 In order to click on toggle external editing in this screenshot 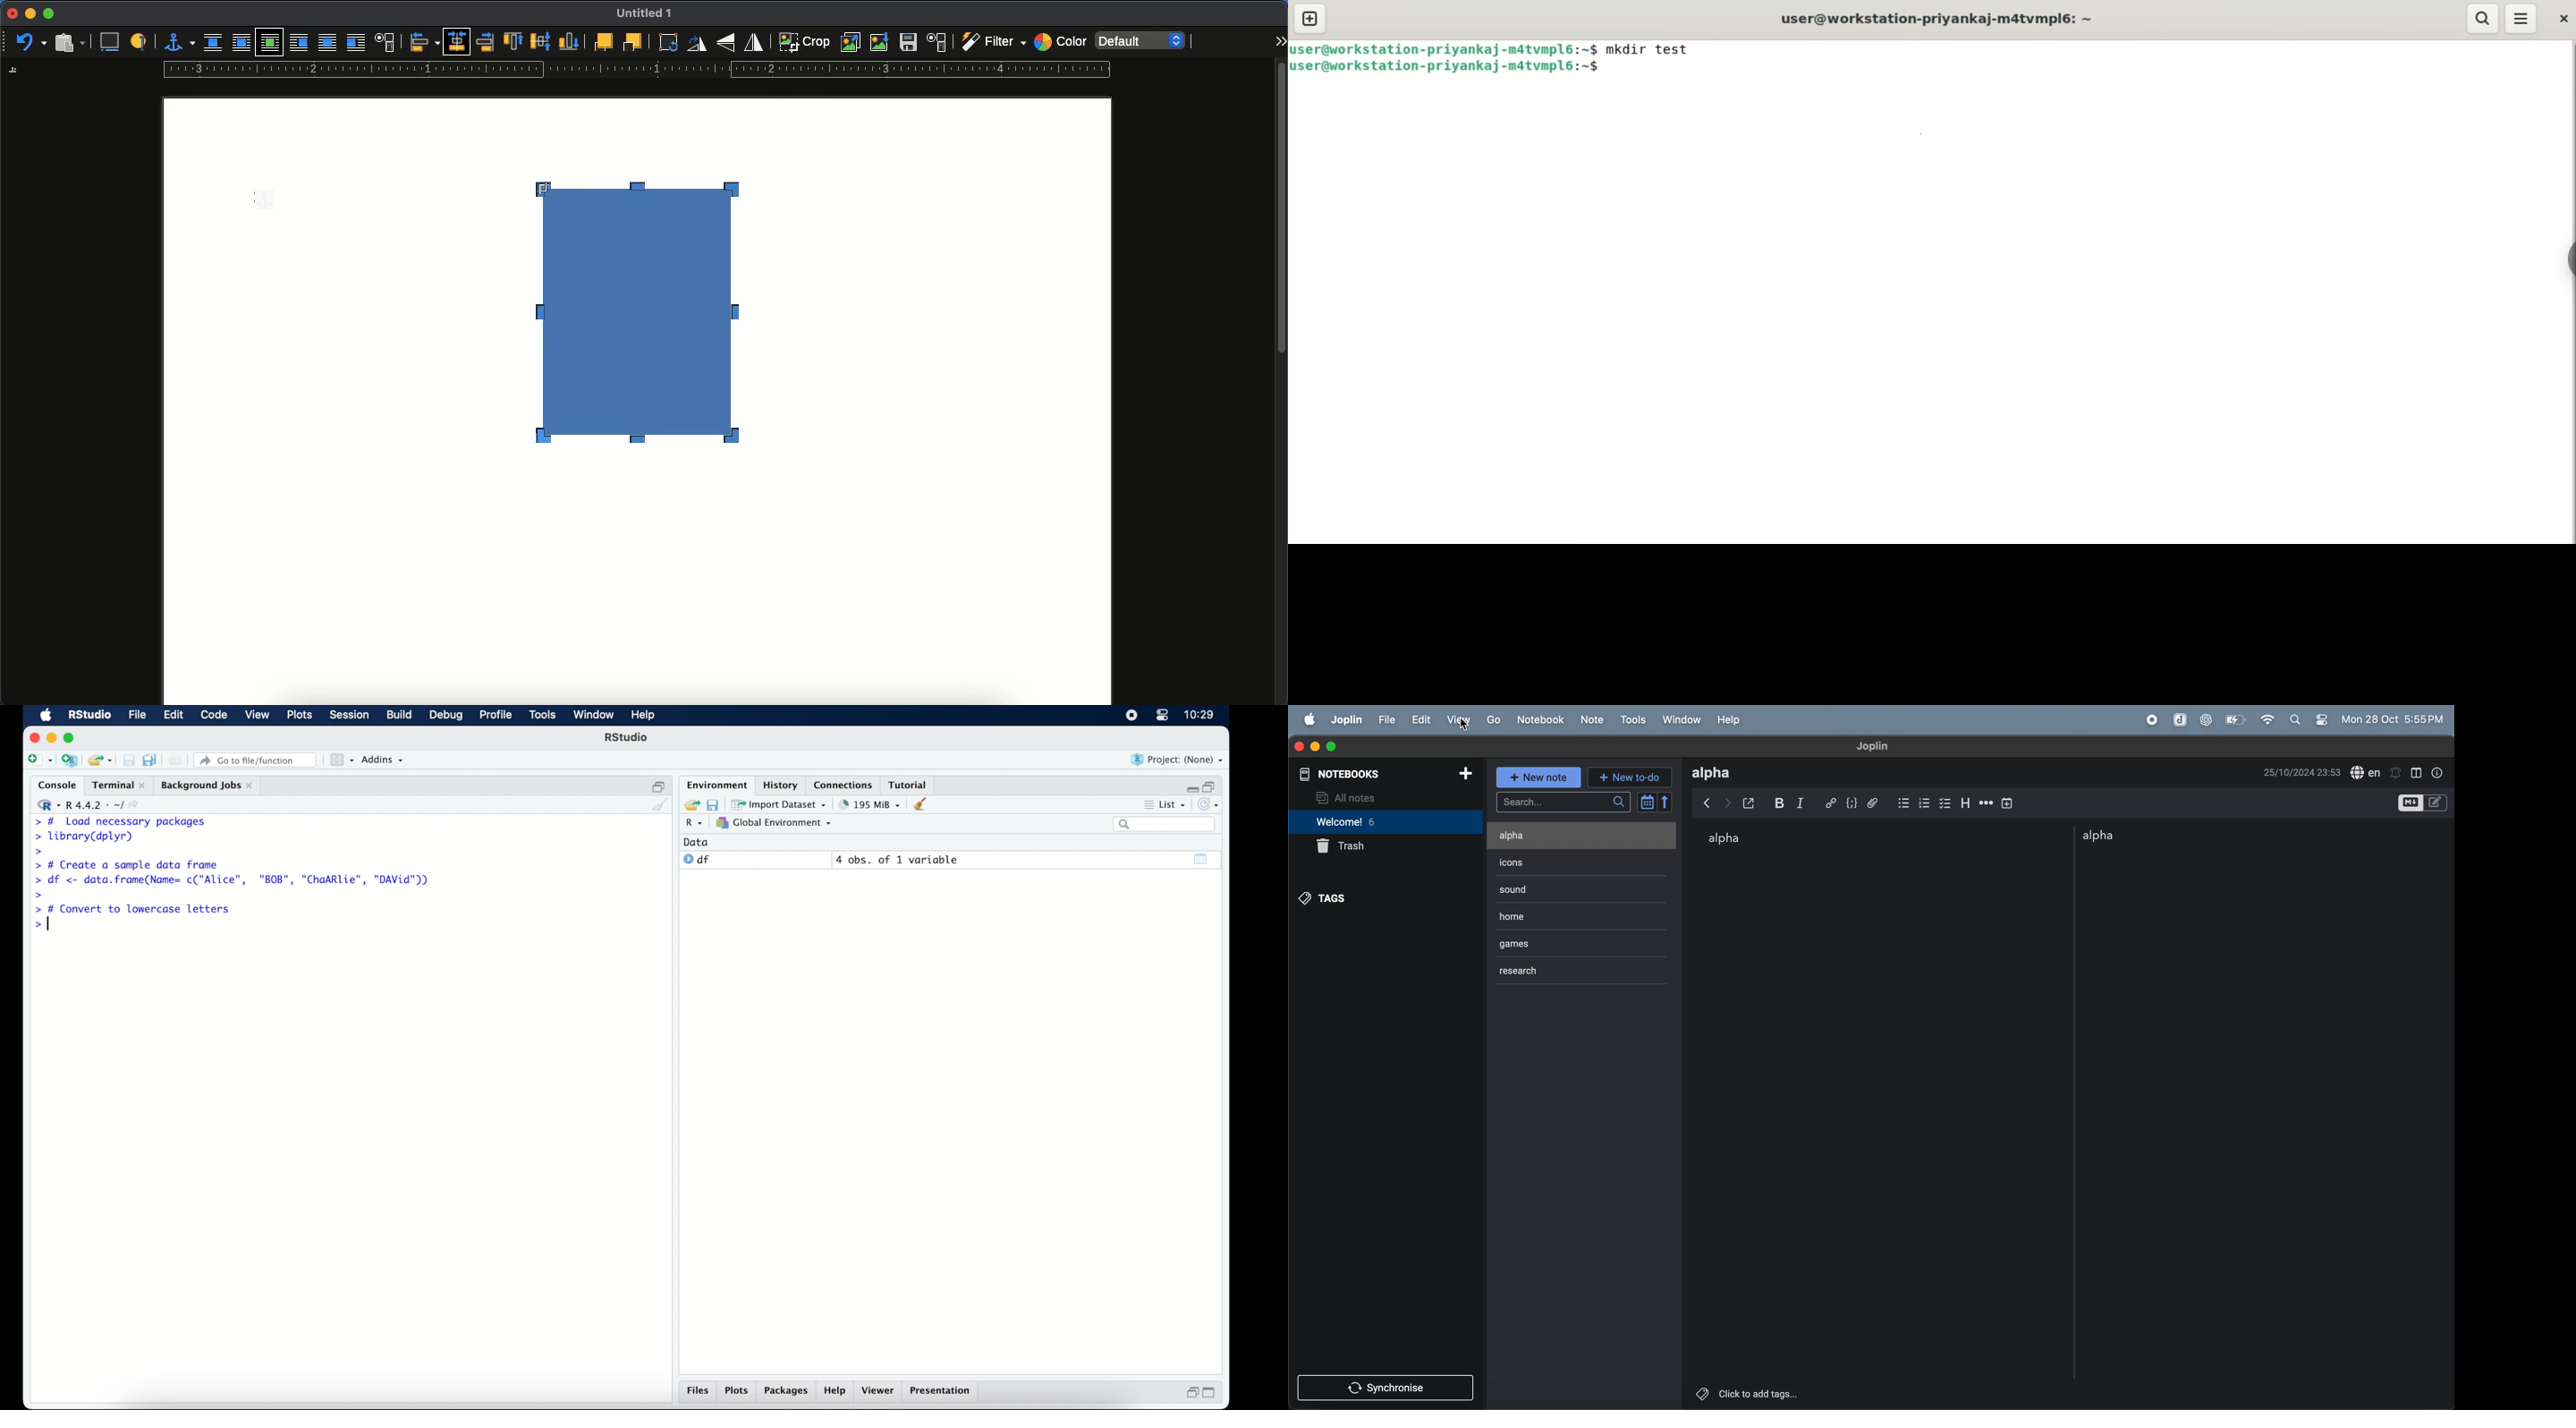, I will do `click(1754, 802)`.